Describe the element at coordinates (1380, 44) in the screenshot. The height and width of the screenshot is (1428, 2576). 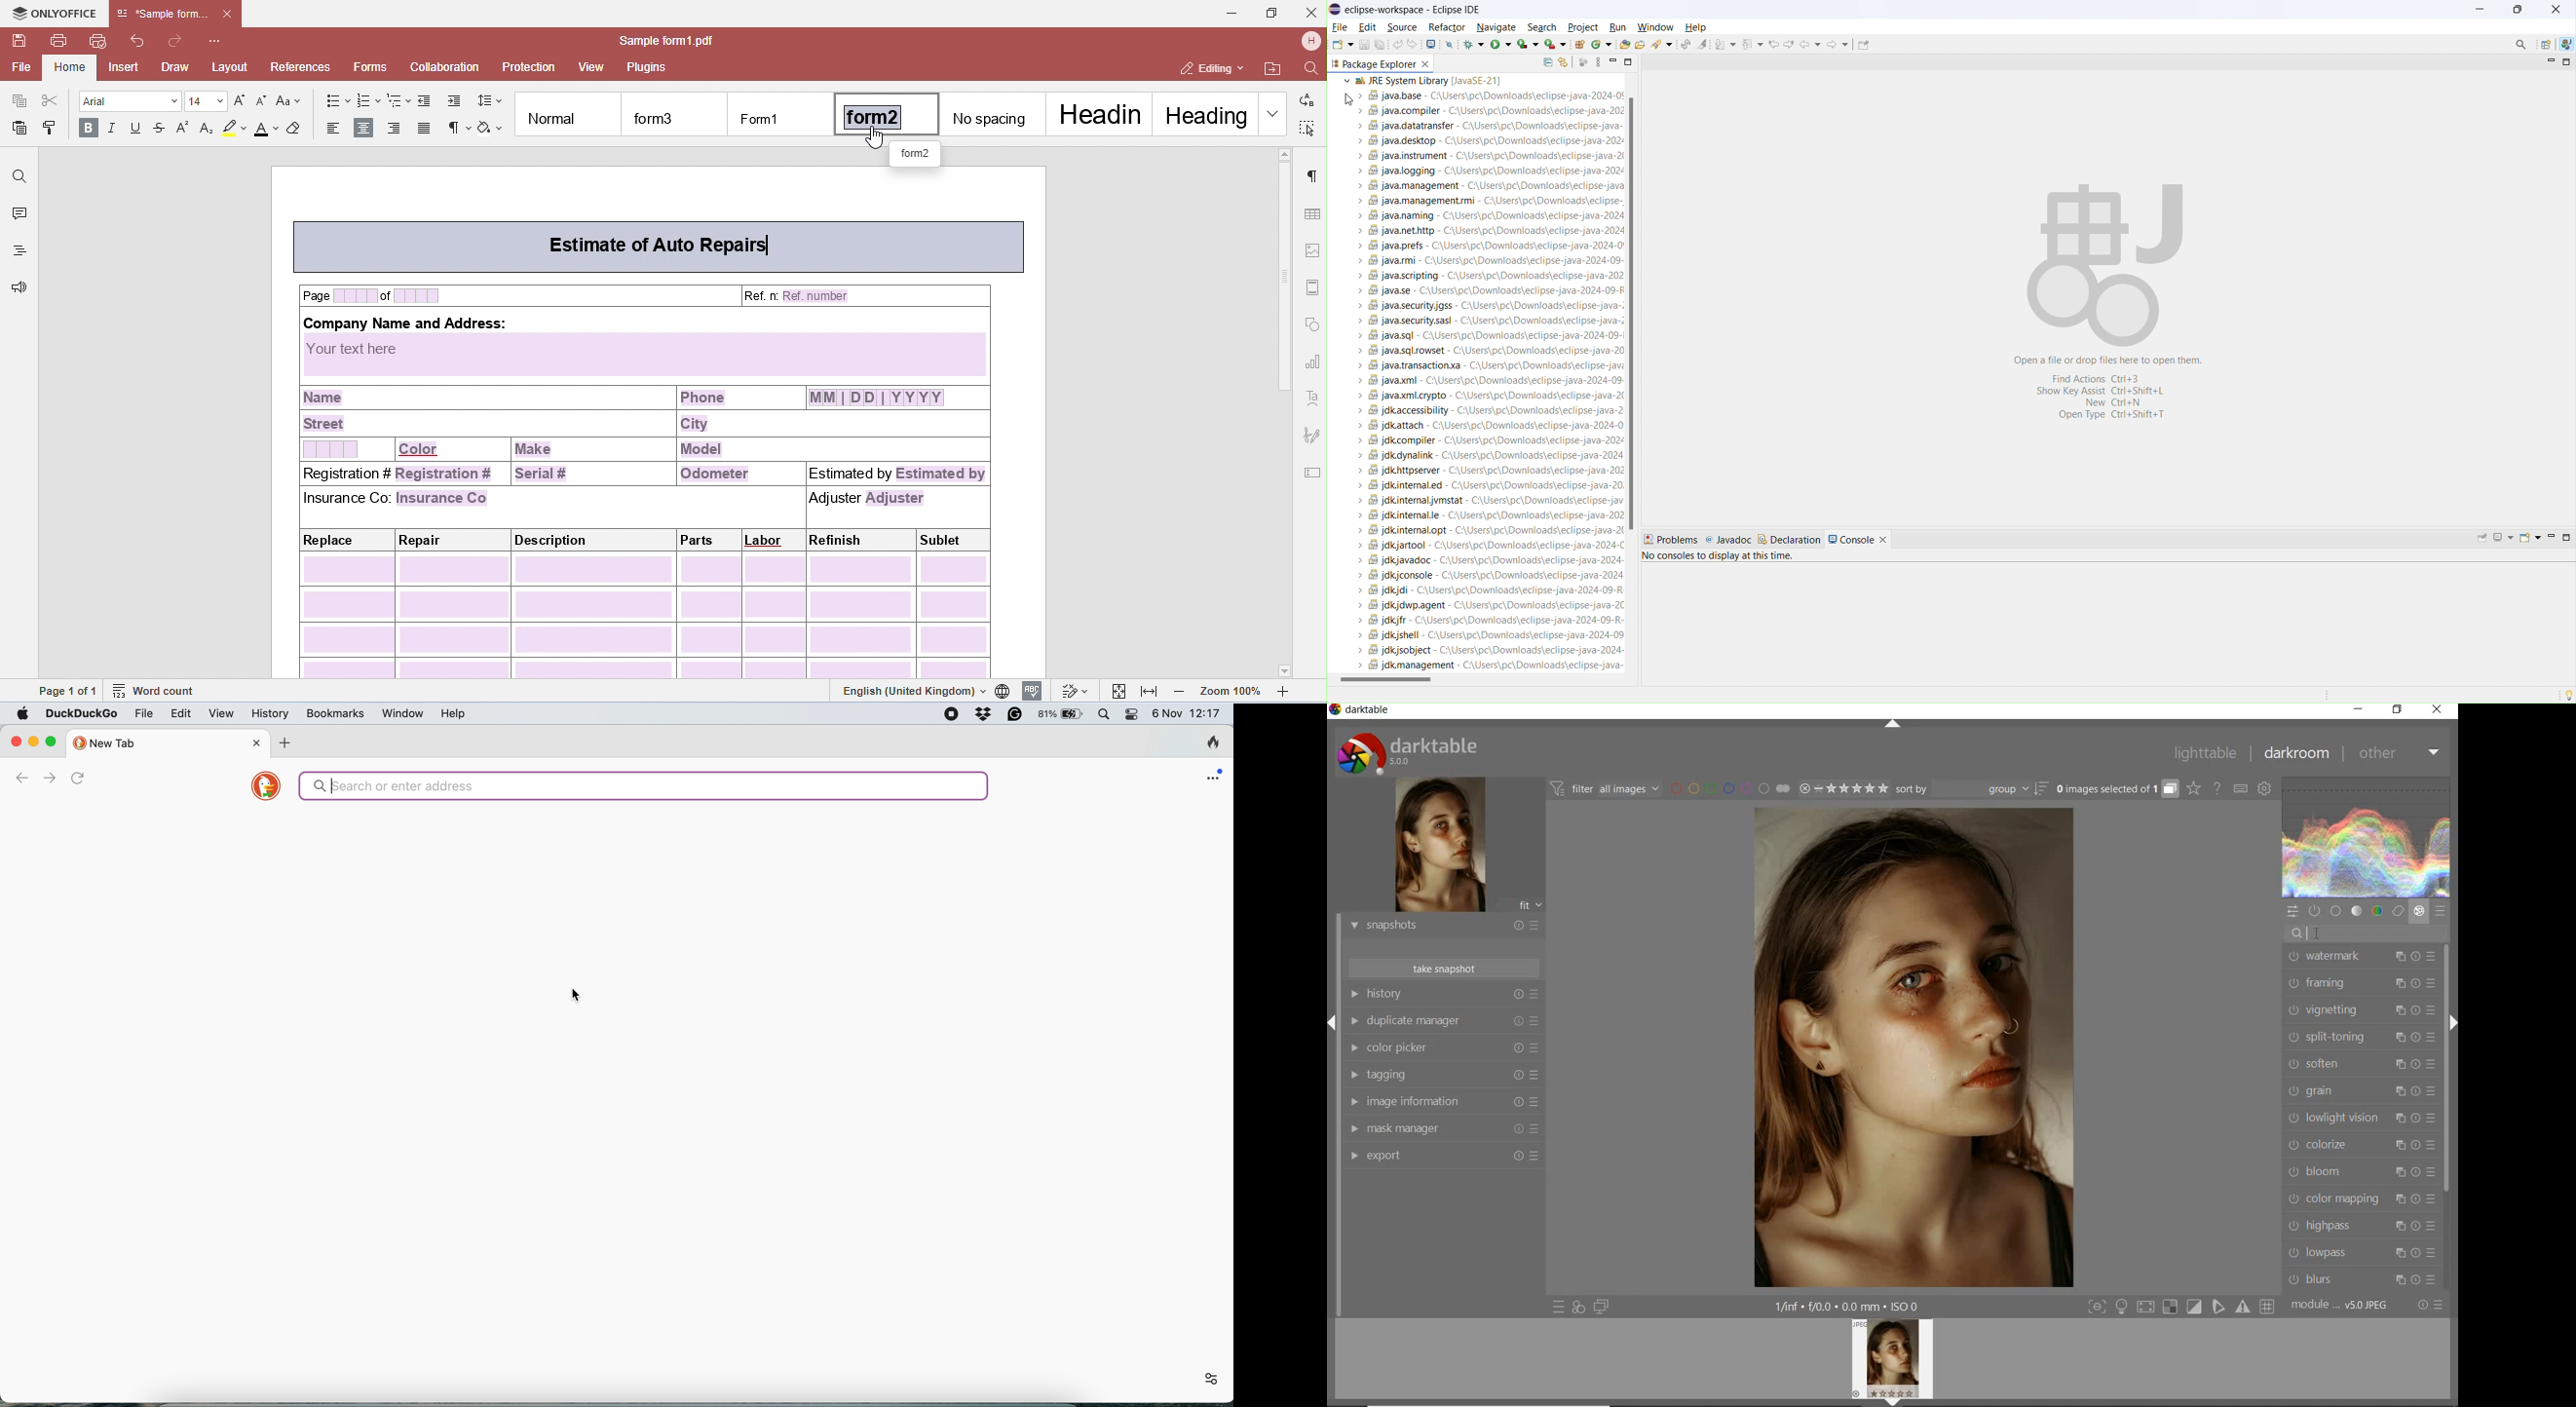
I see `save all` at that location.